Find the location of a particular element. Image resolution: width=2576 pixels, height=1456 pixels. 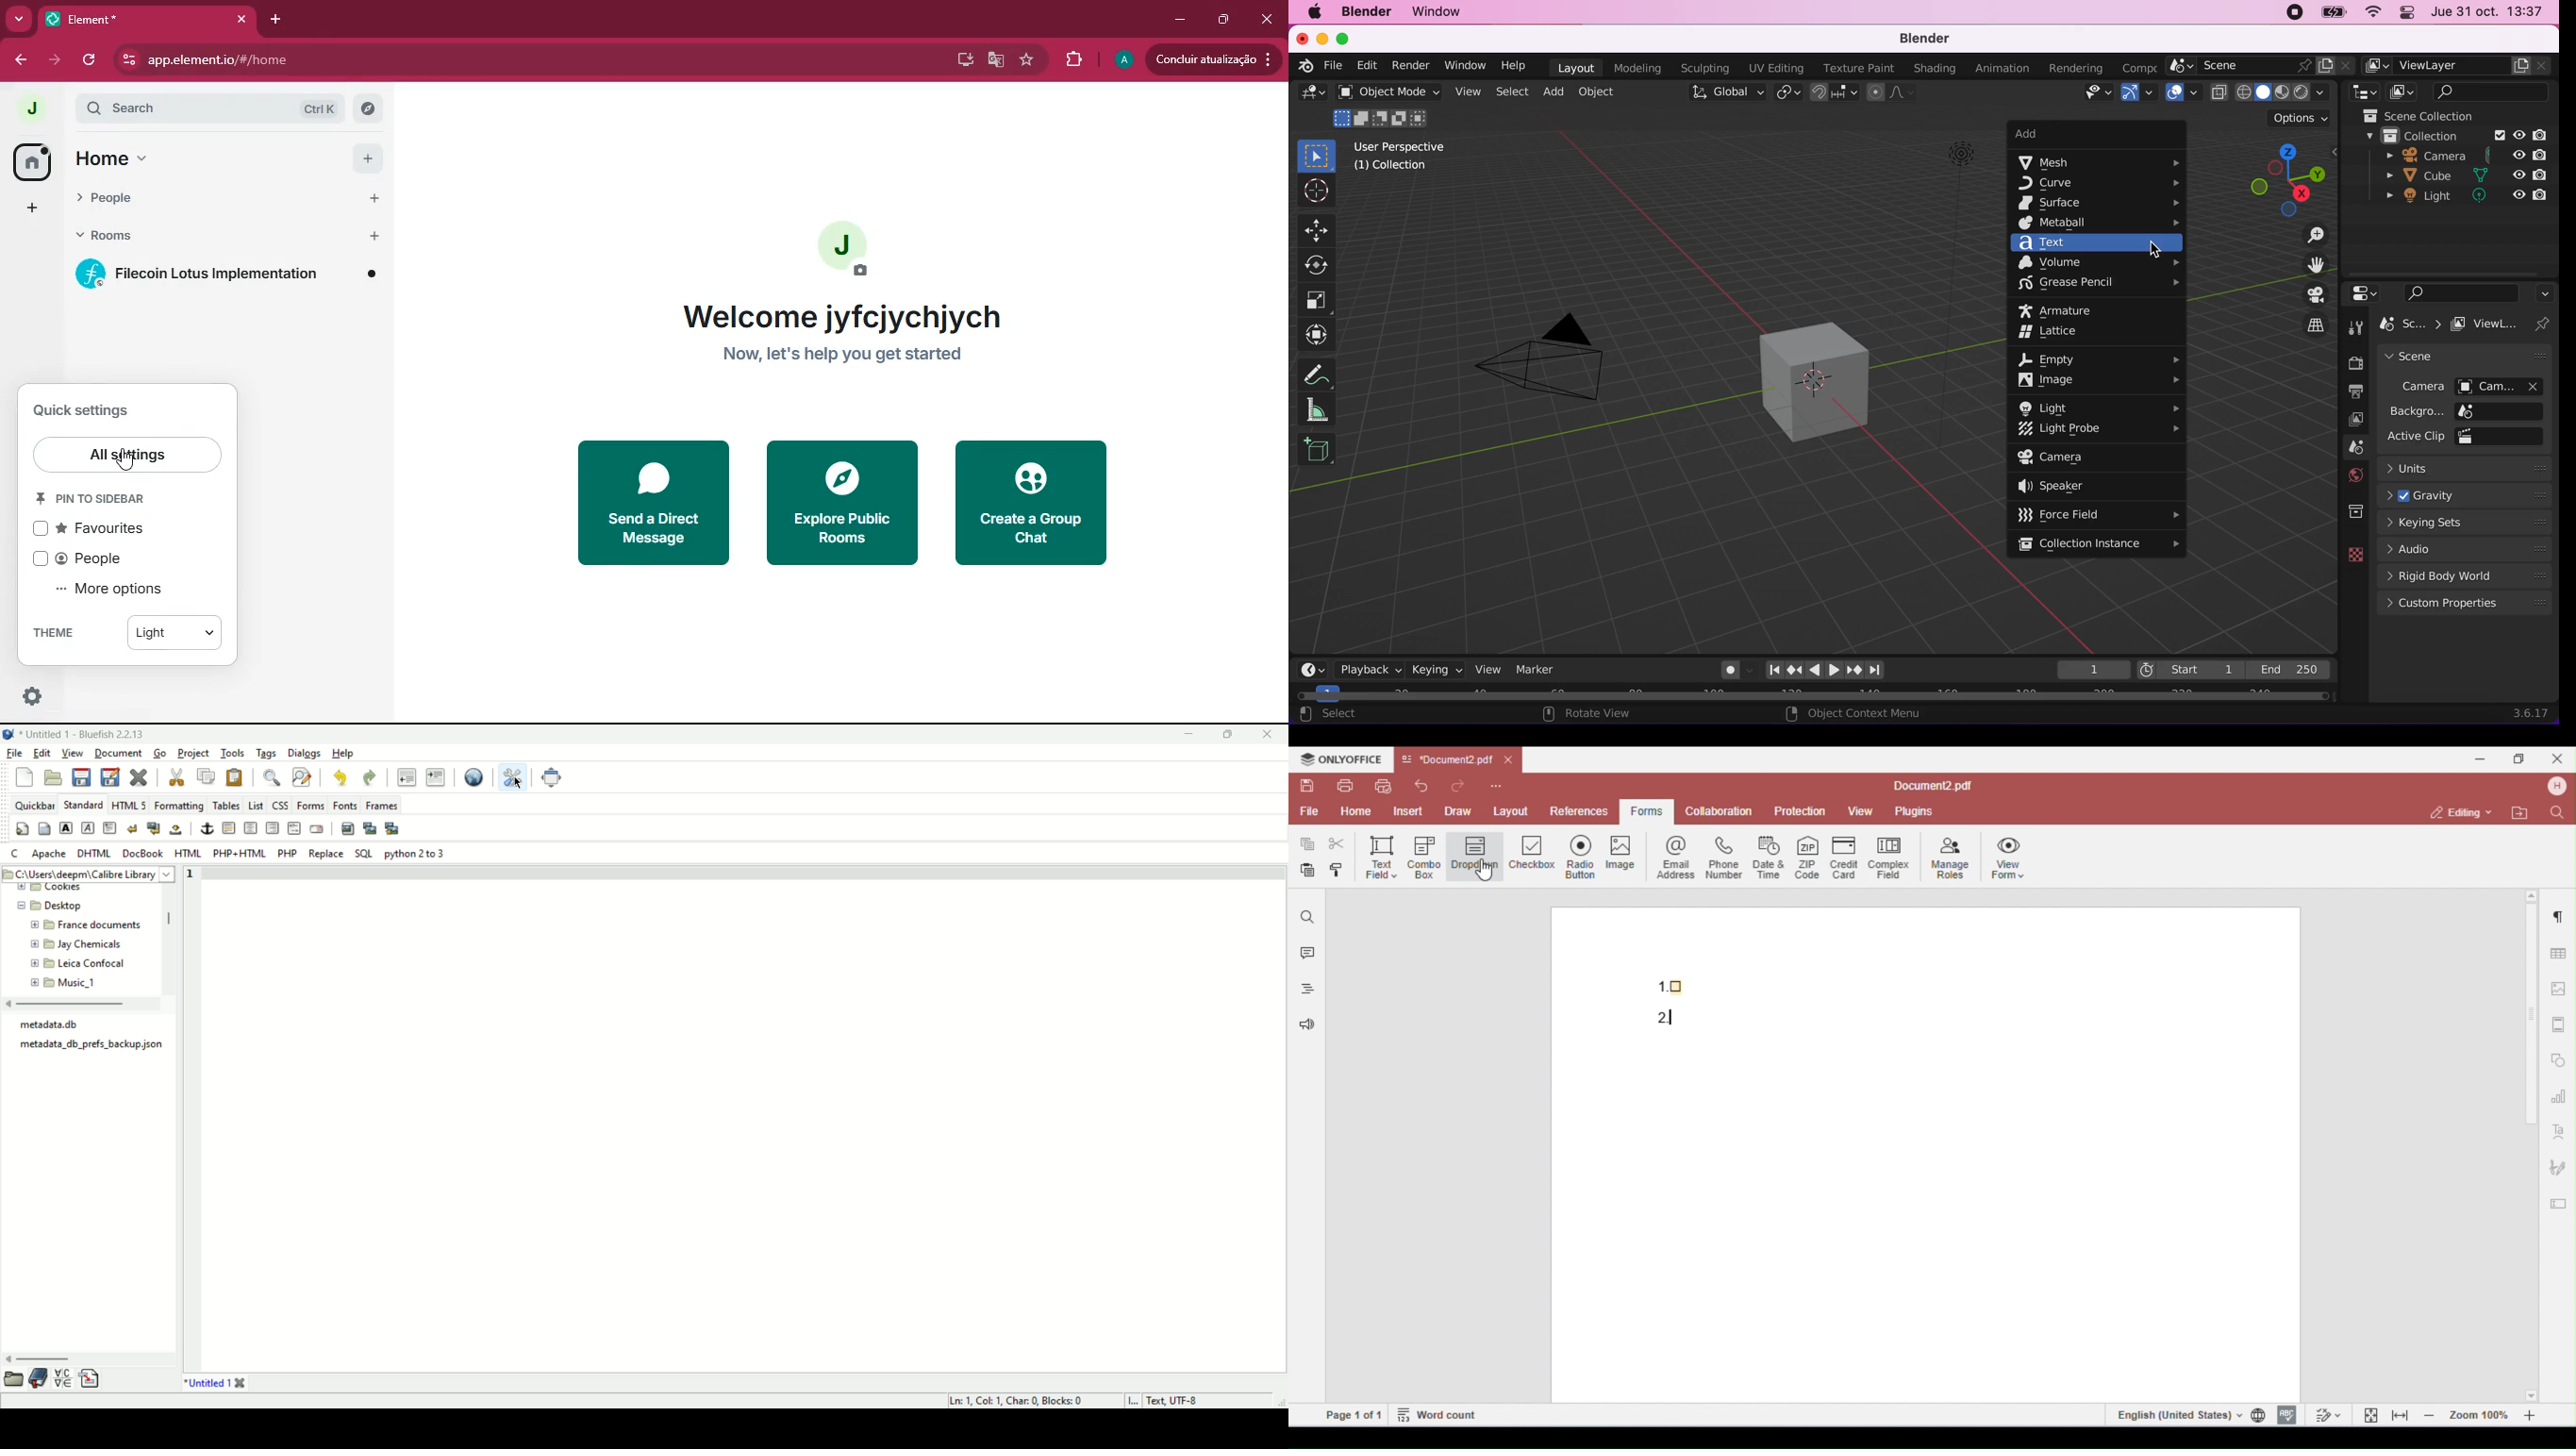

Frames is located at coordinates (381, 806).